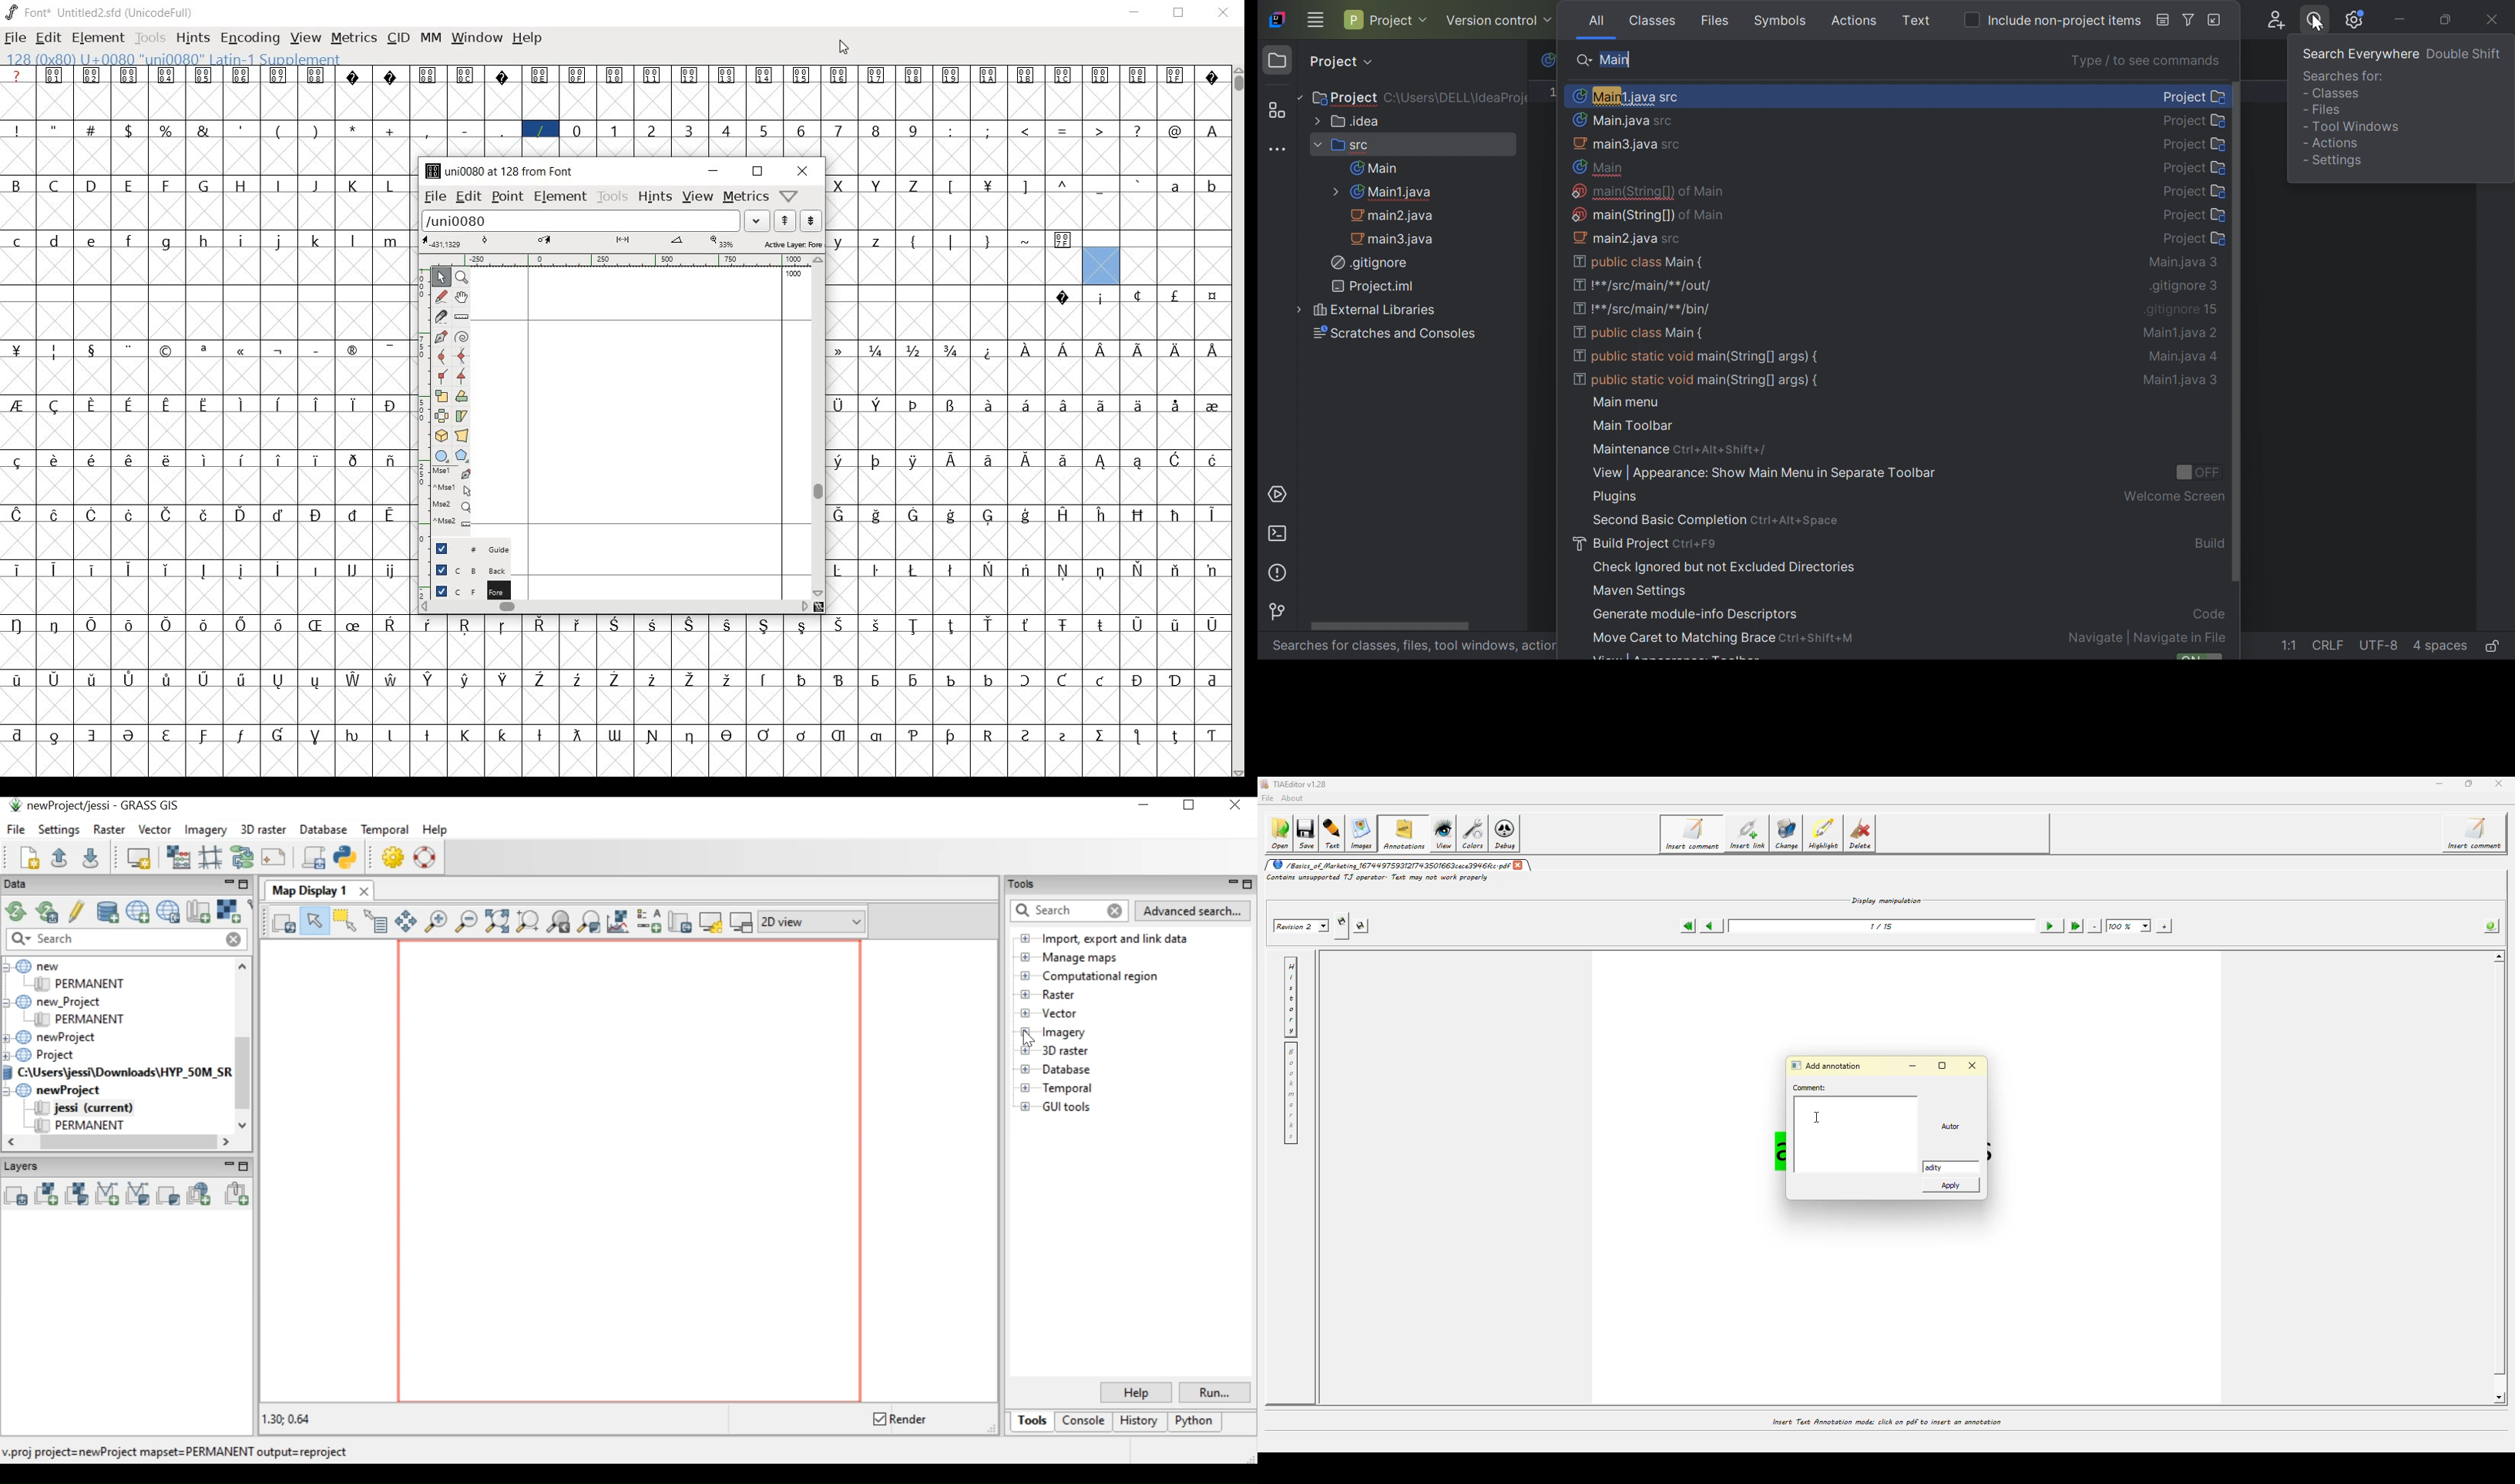 Image resolution: width=2520 pixels, height=1484 pixels. Describe the element at coordinates (54, 75) in the screenshot. I see `glyph` at that location.